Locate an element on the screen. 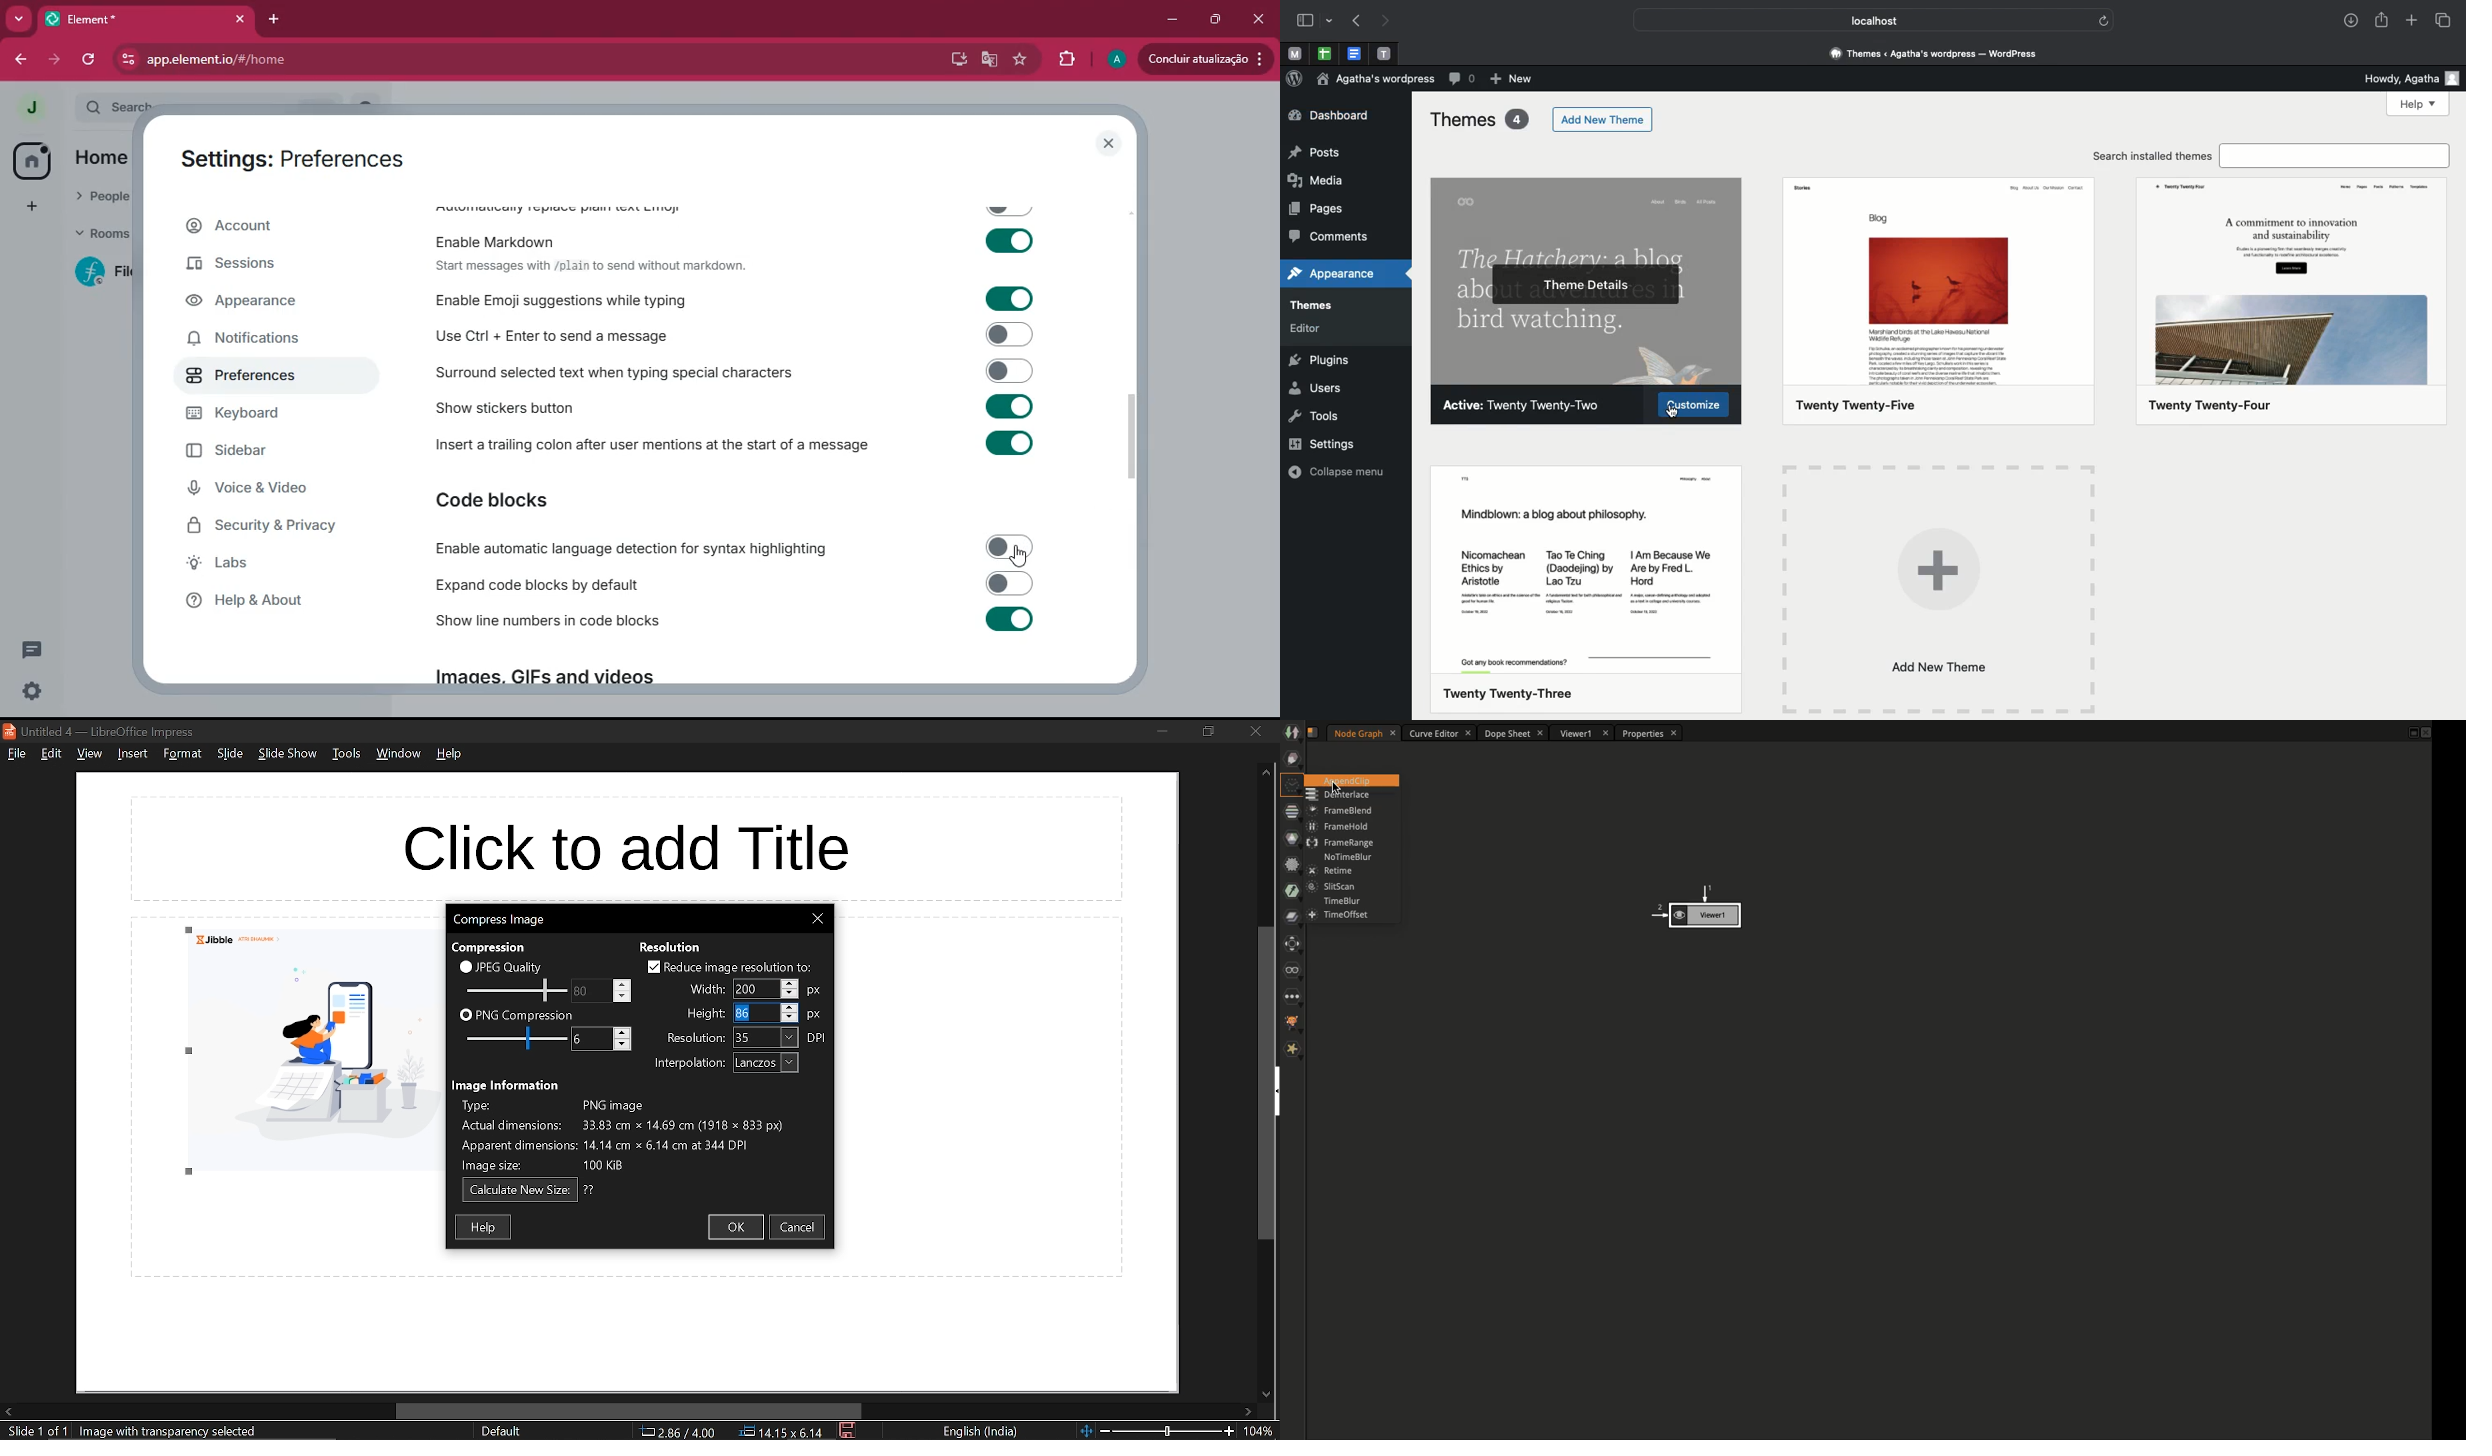  close is located at coordinates (1109, 144).